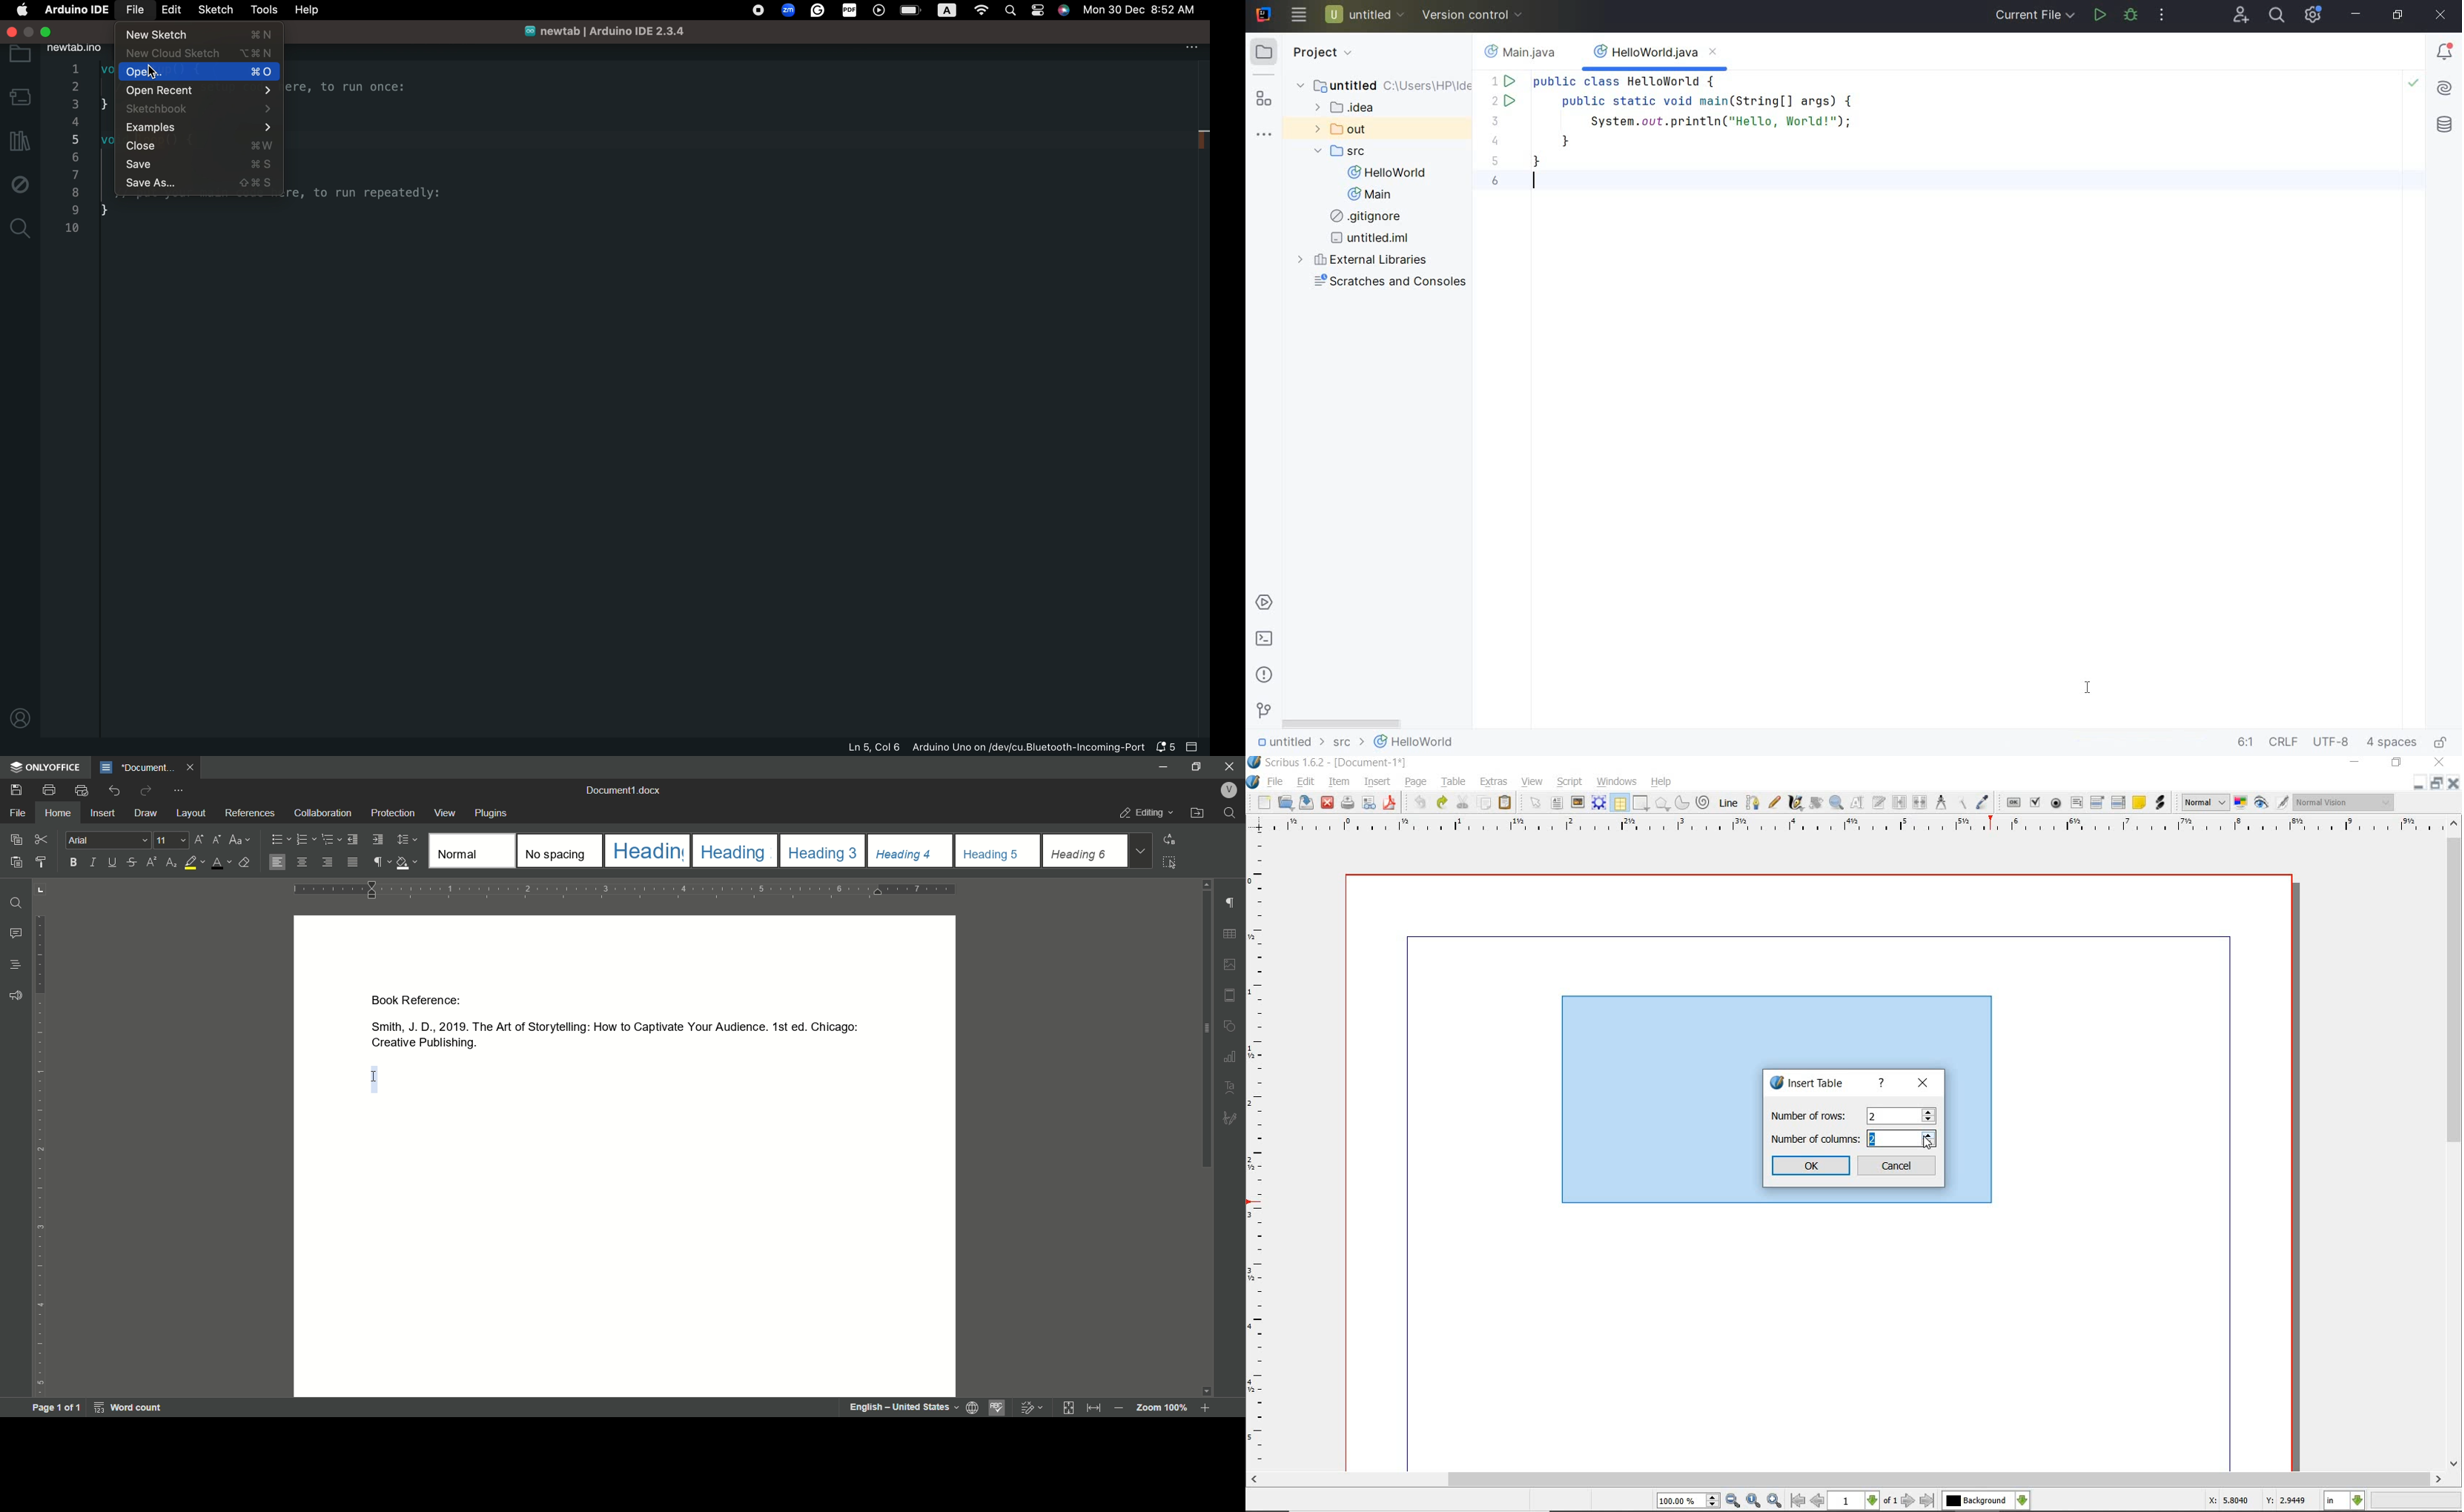 The height and width of the screenshot is (1512, 2464). What do you see at coordinates (201, 34) in the screenshot?
I see `new sketch` at bounding box center [201, 34].